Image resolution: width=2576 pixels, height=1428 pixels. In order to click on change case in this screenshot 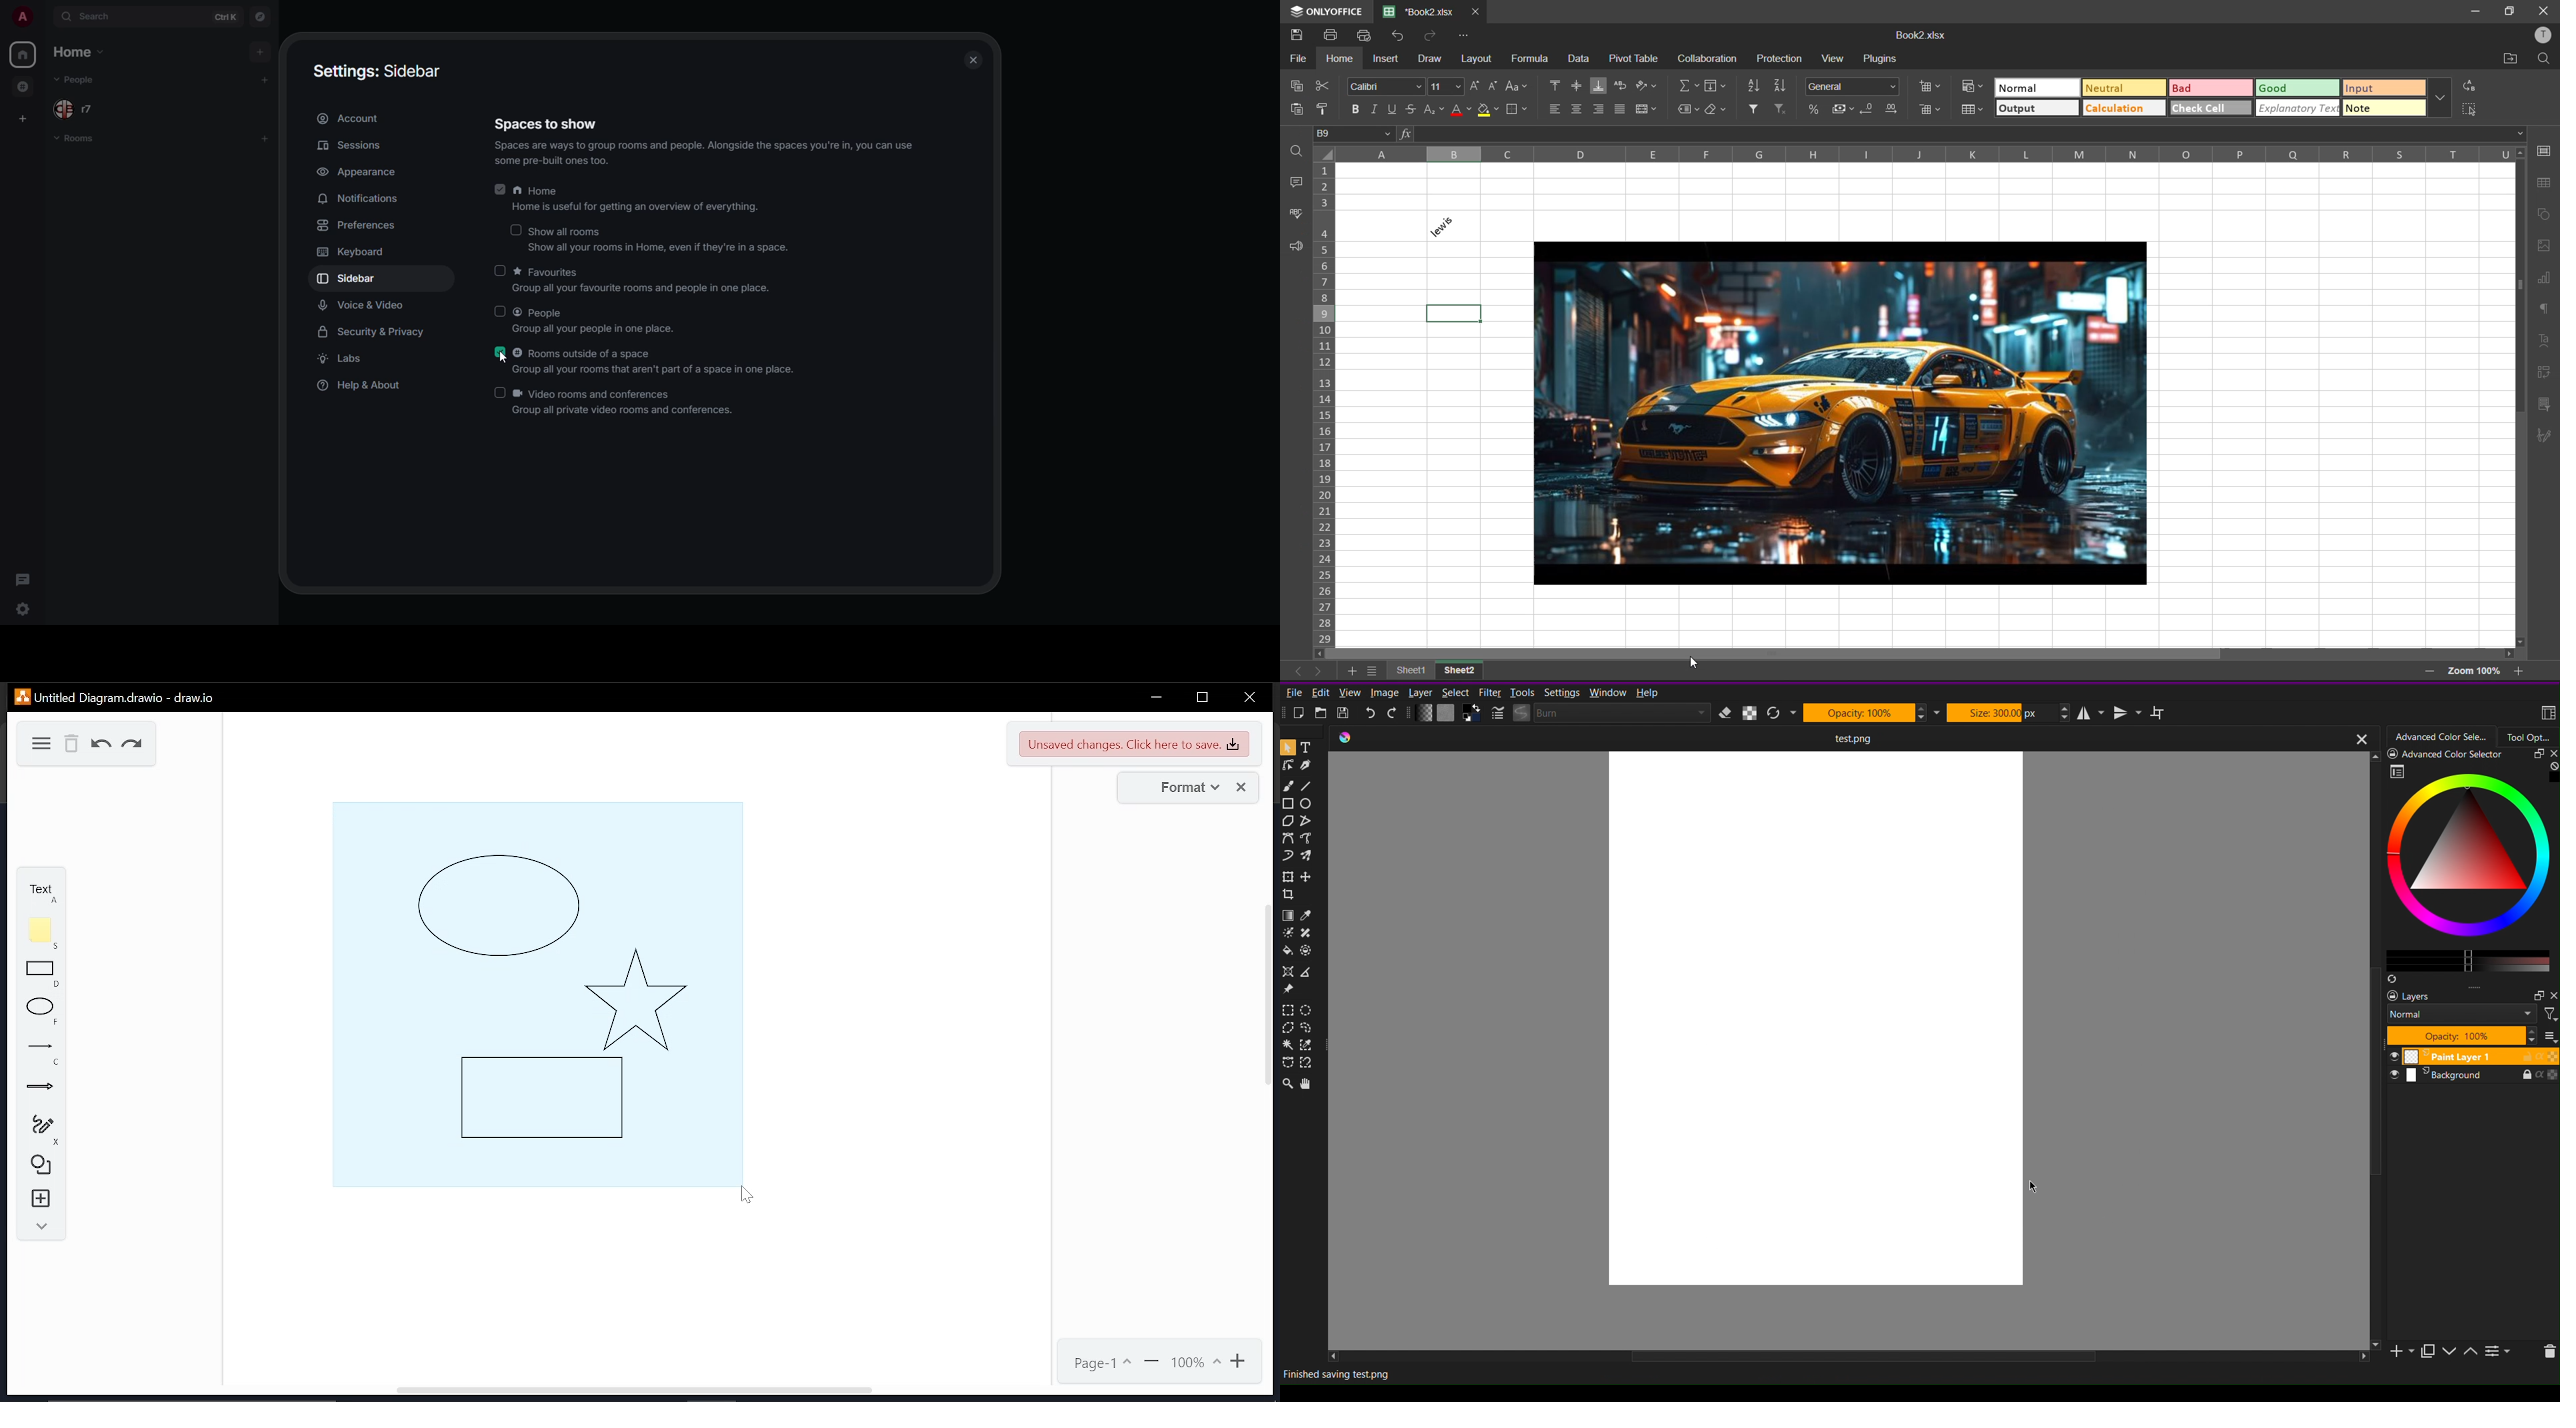, I will do `click(1519, 89)`.